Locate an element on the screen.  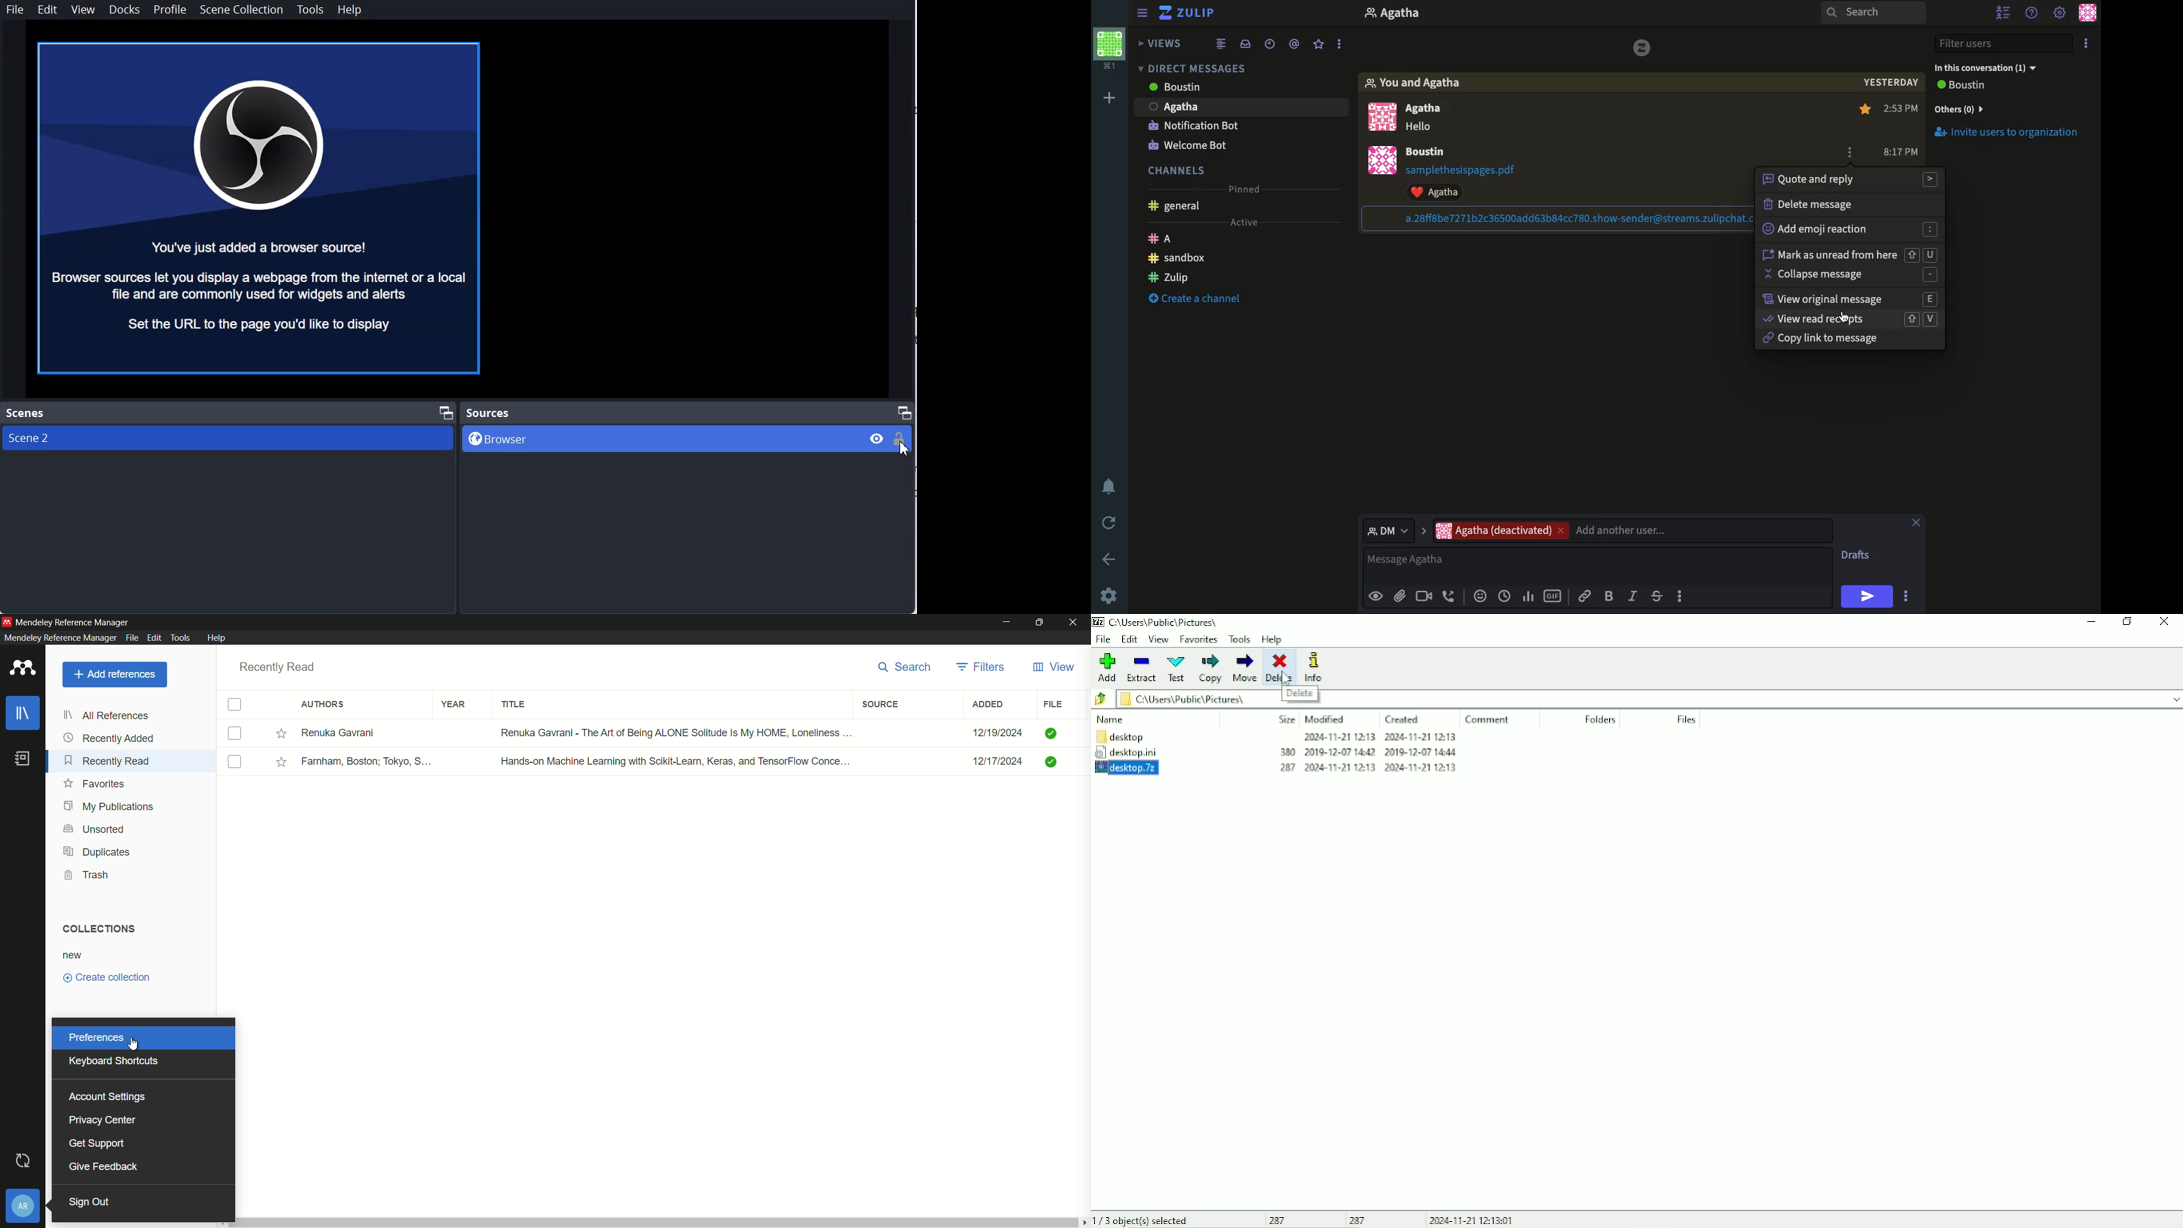
options is located at coordinates (1908, 598).